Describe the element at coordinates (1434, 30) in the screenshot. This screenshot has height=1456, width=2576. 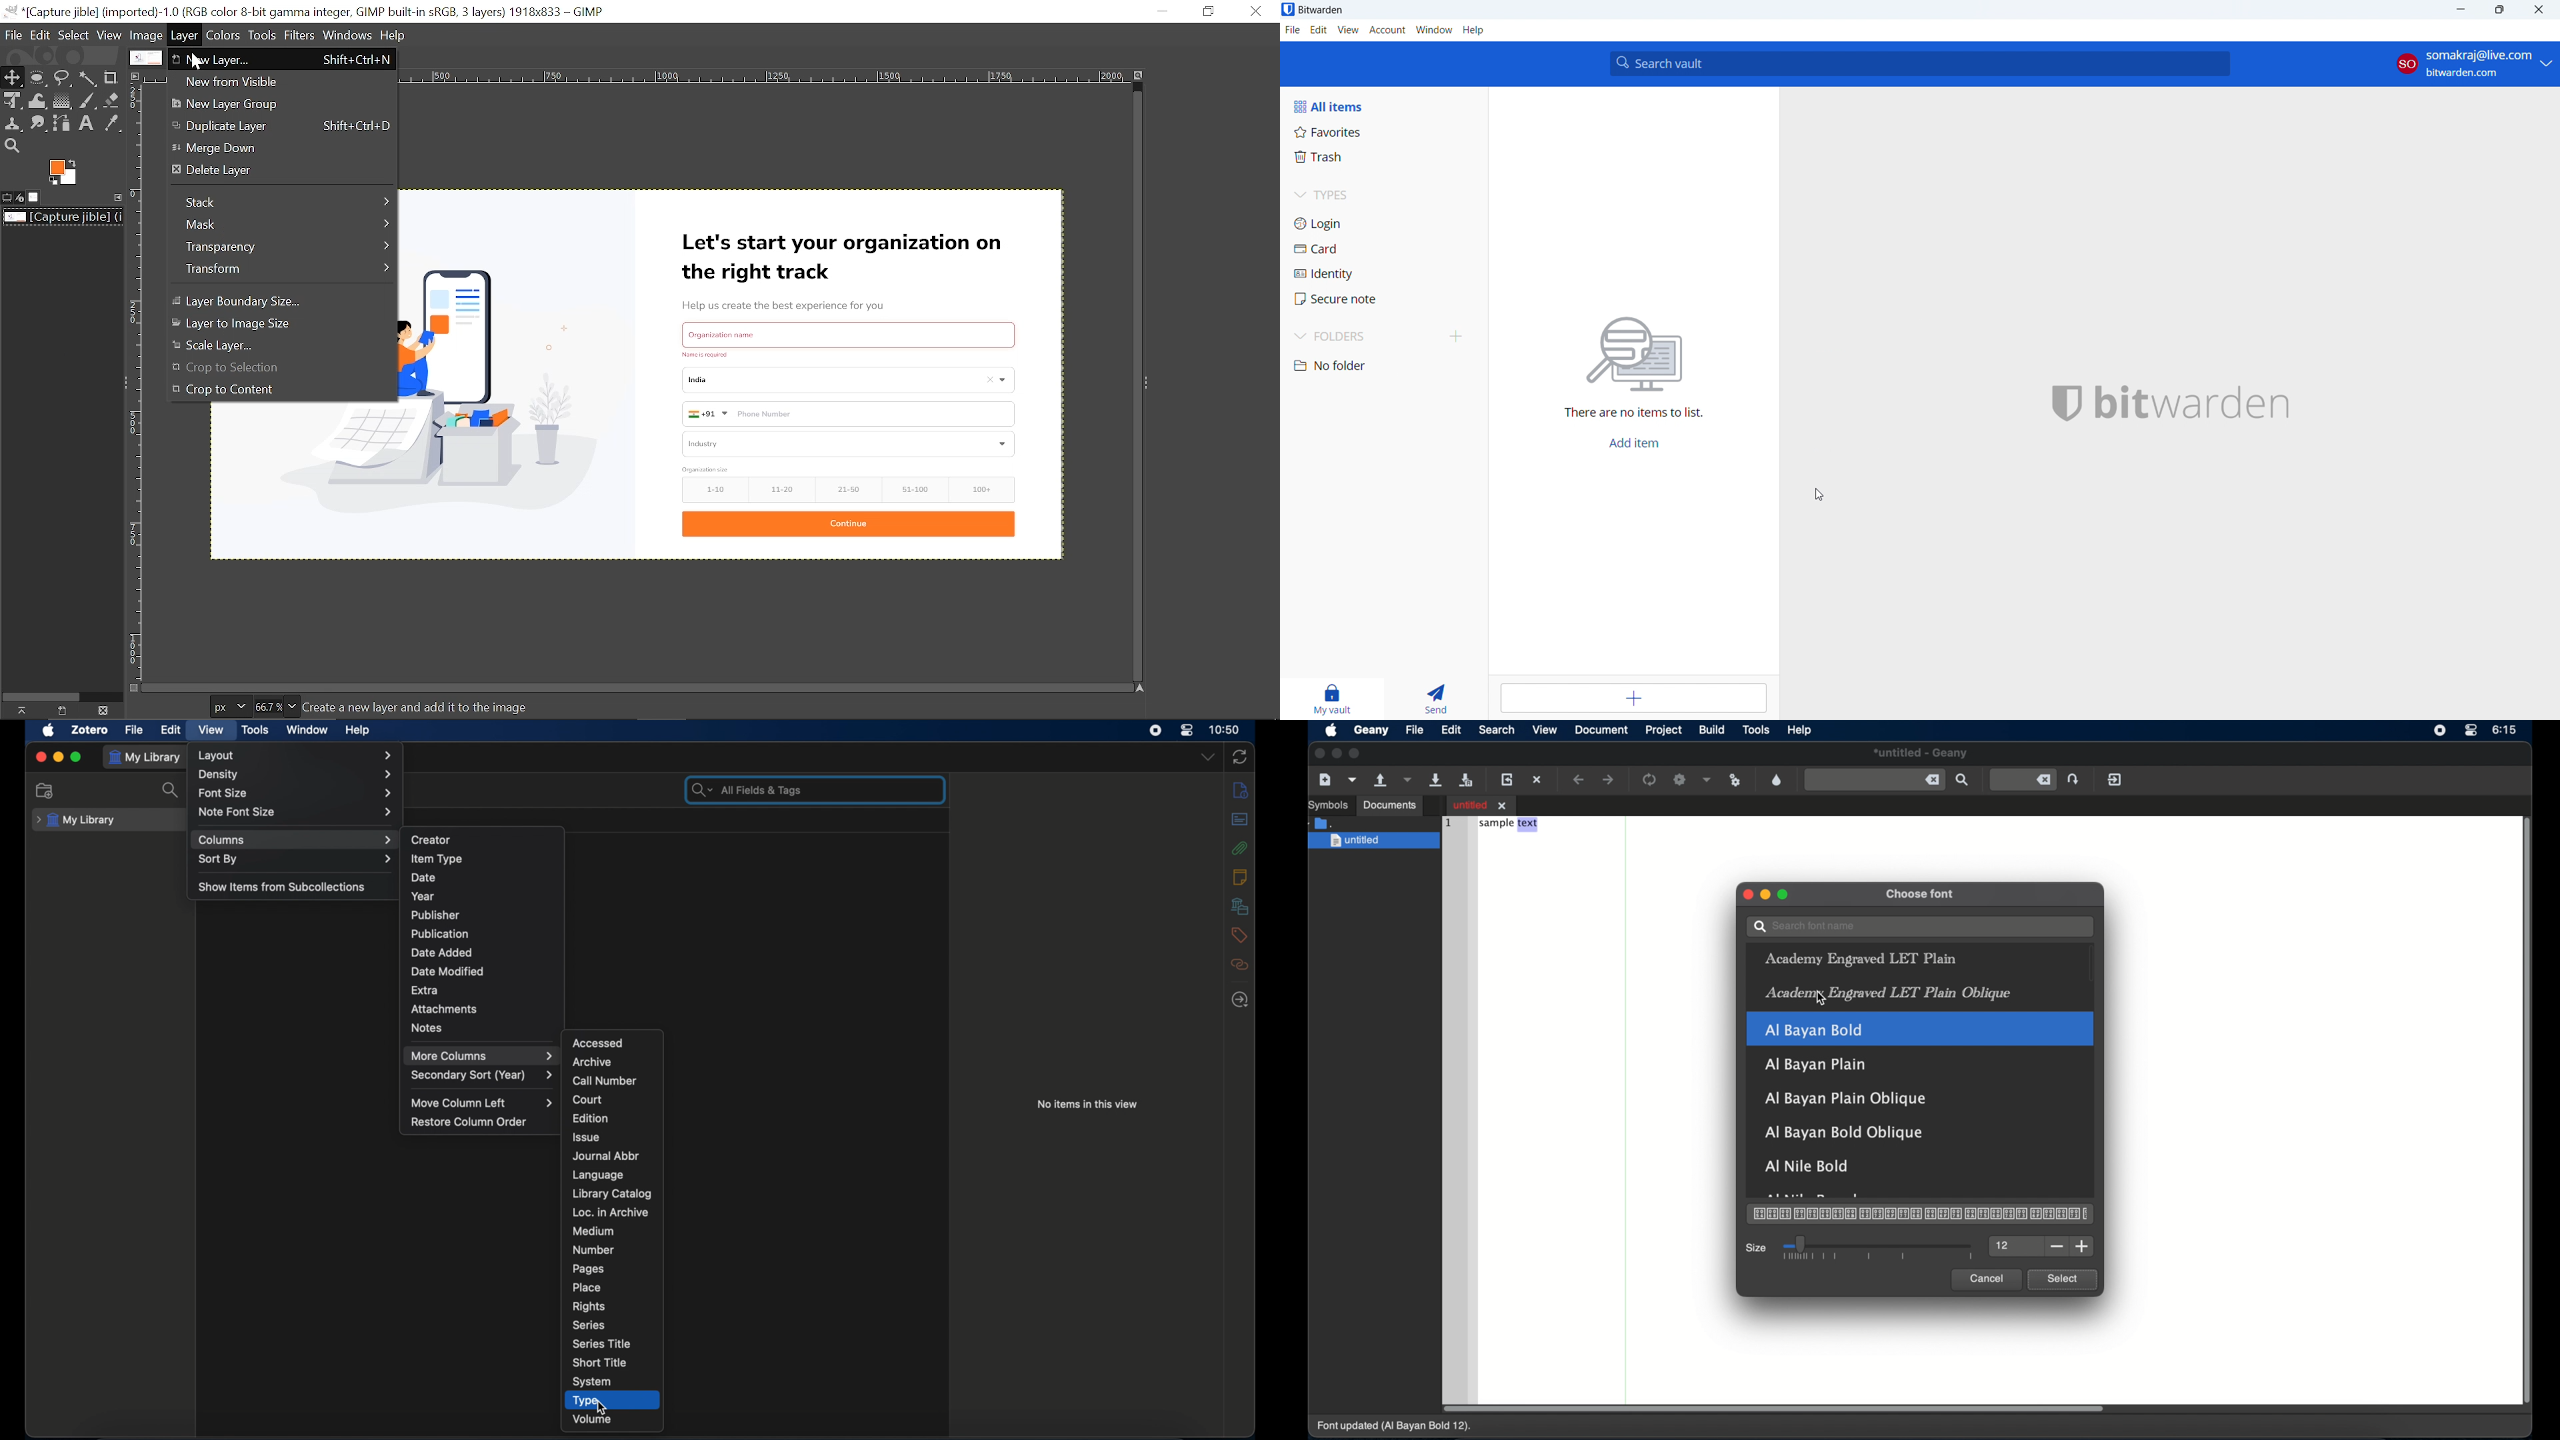
I see `window` at that location.